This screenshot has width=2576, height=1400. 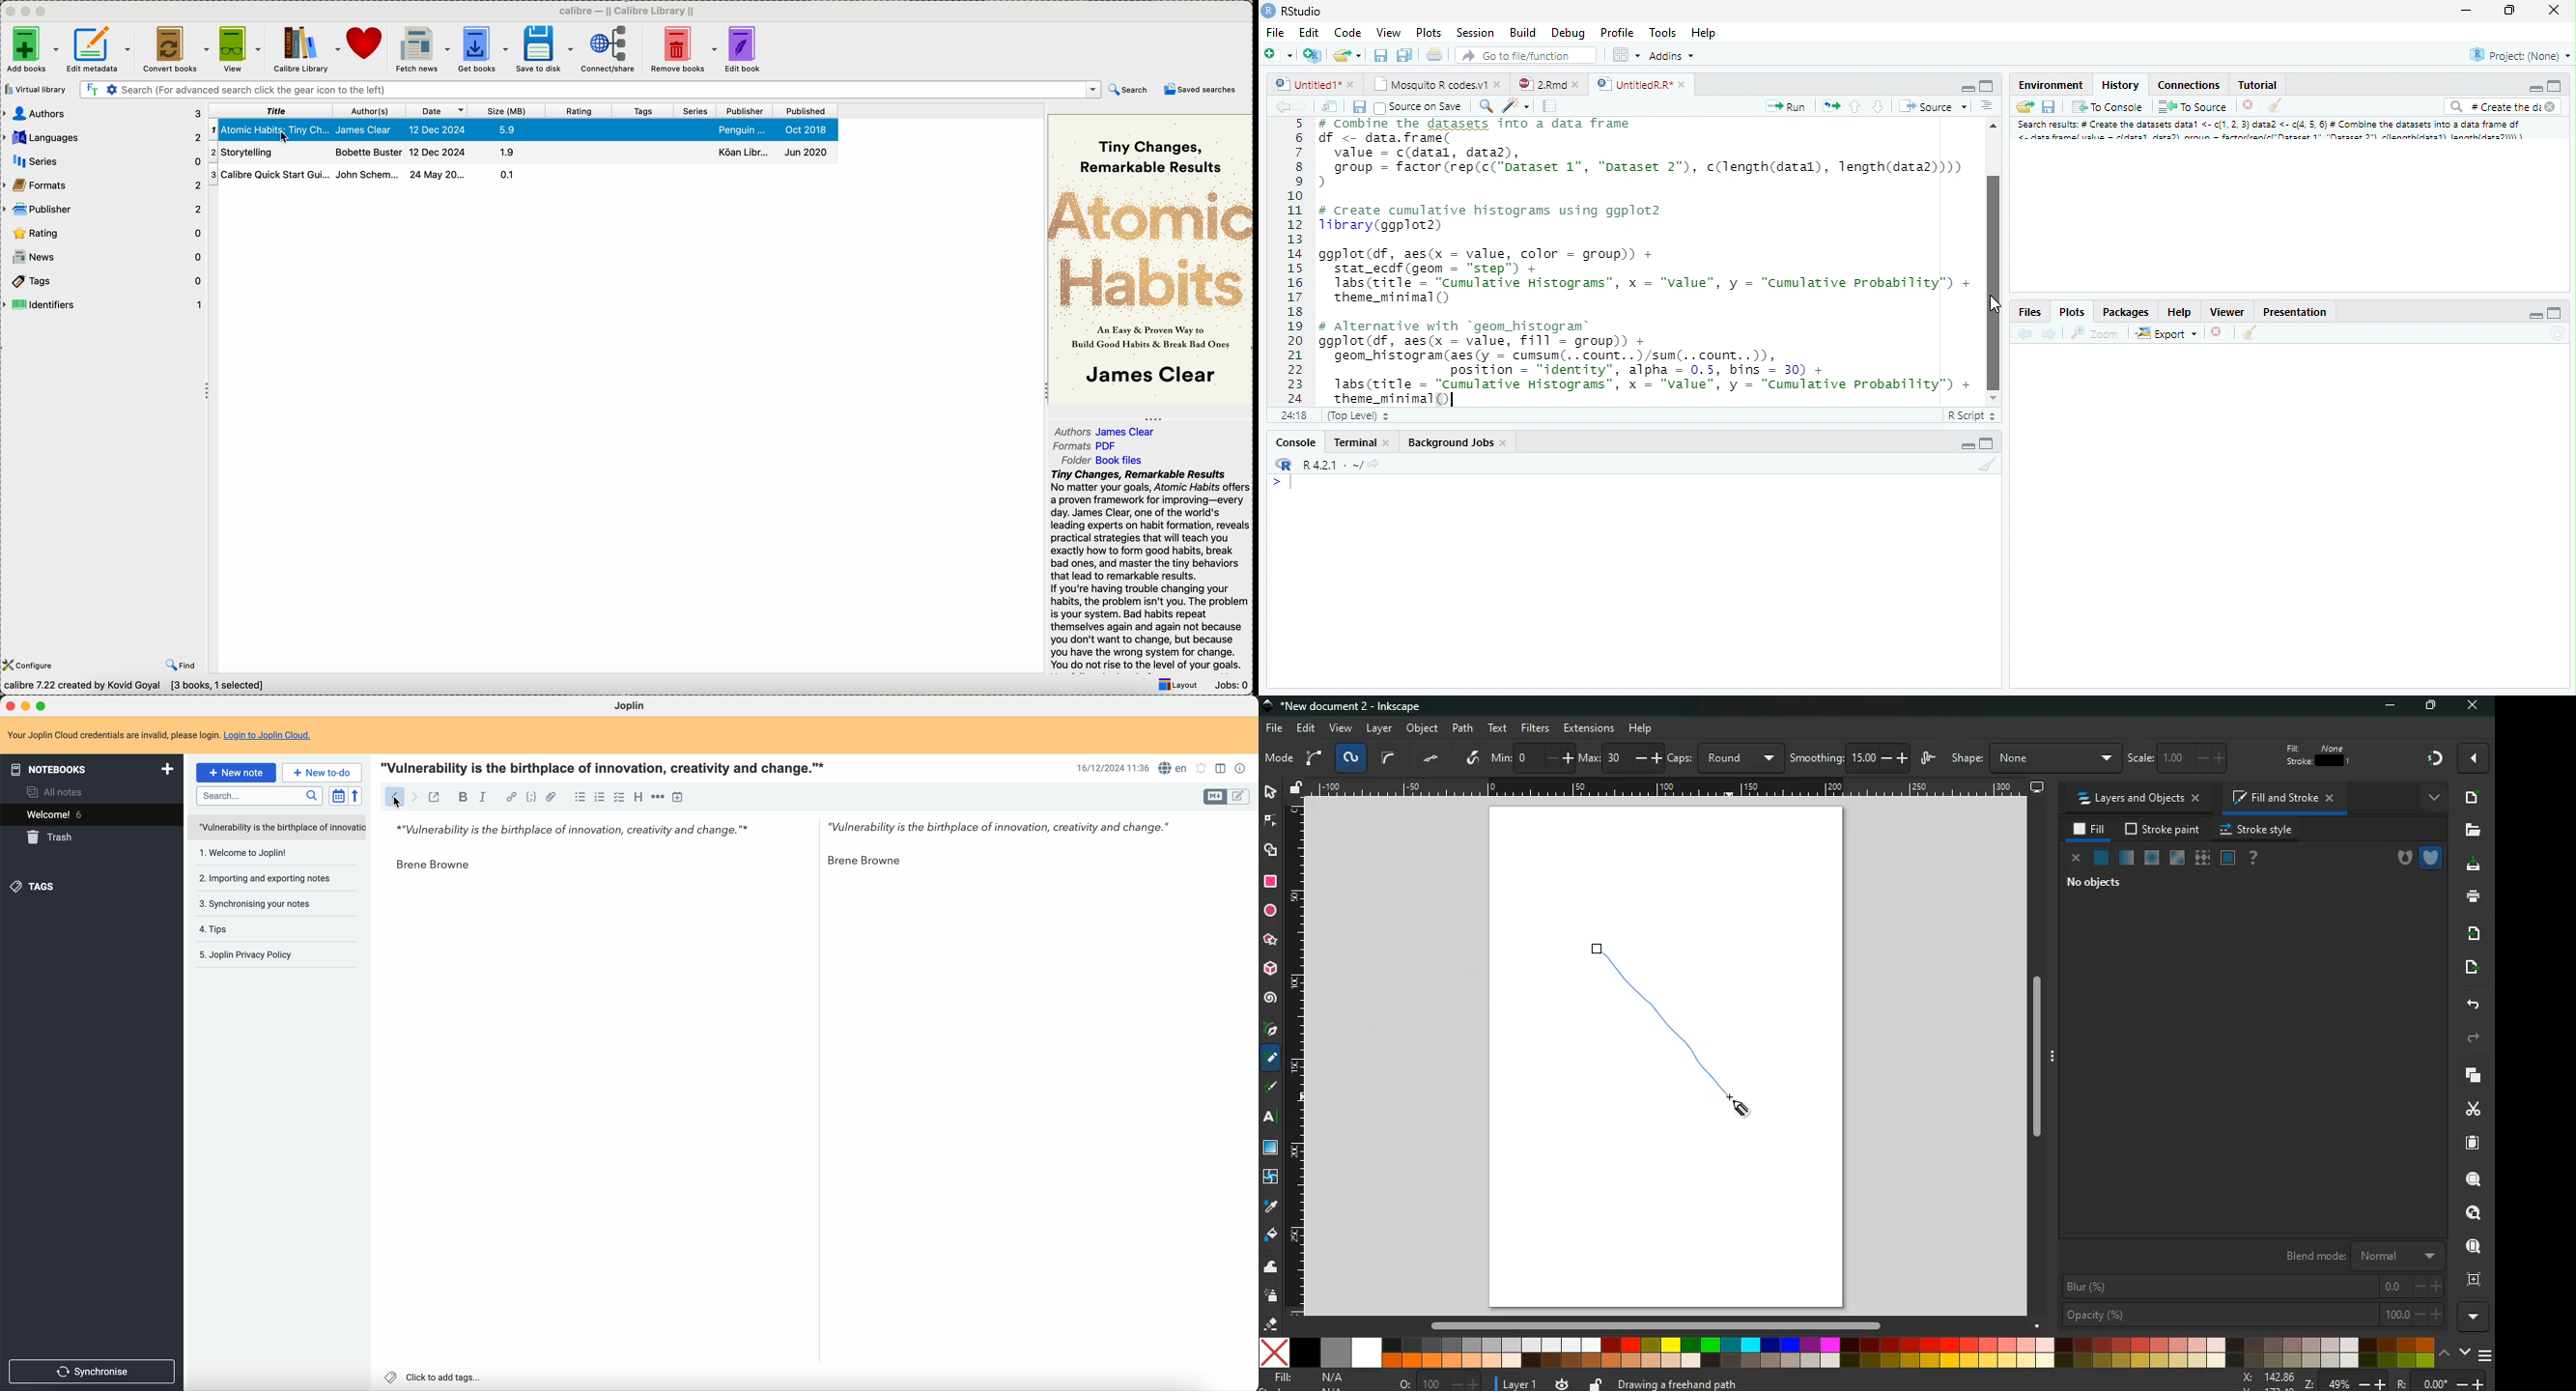 What do you see at coordinates (34, 888) in the screenshot?
I see `tags` at bounding box center [34, 888].